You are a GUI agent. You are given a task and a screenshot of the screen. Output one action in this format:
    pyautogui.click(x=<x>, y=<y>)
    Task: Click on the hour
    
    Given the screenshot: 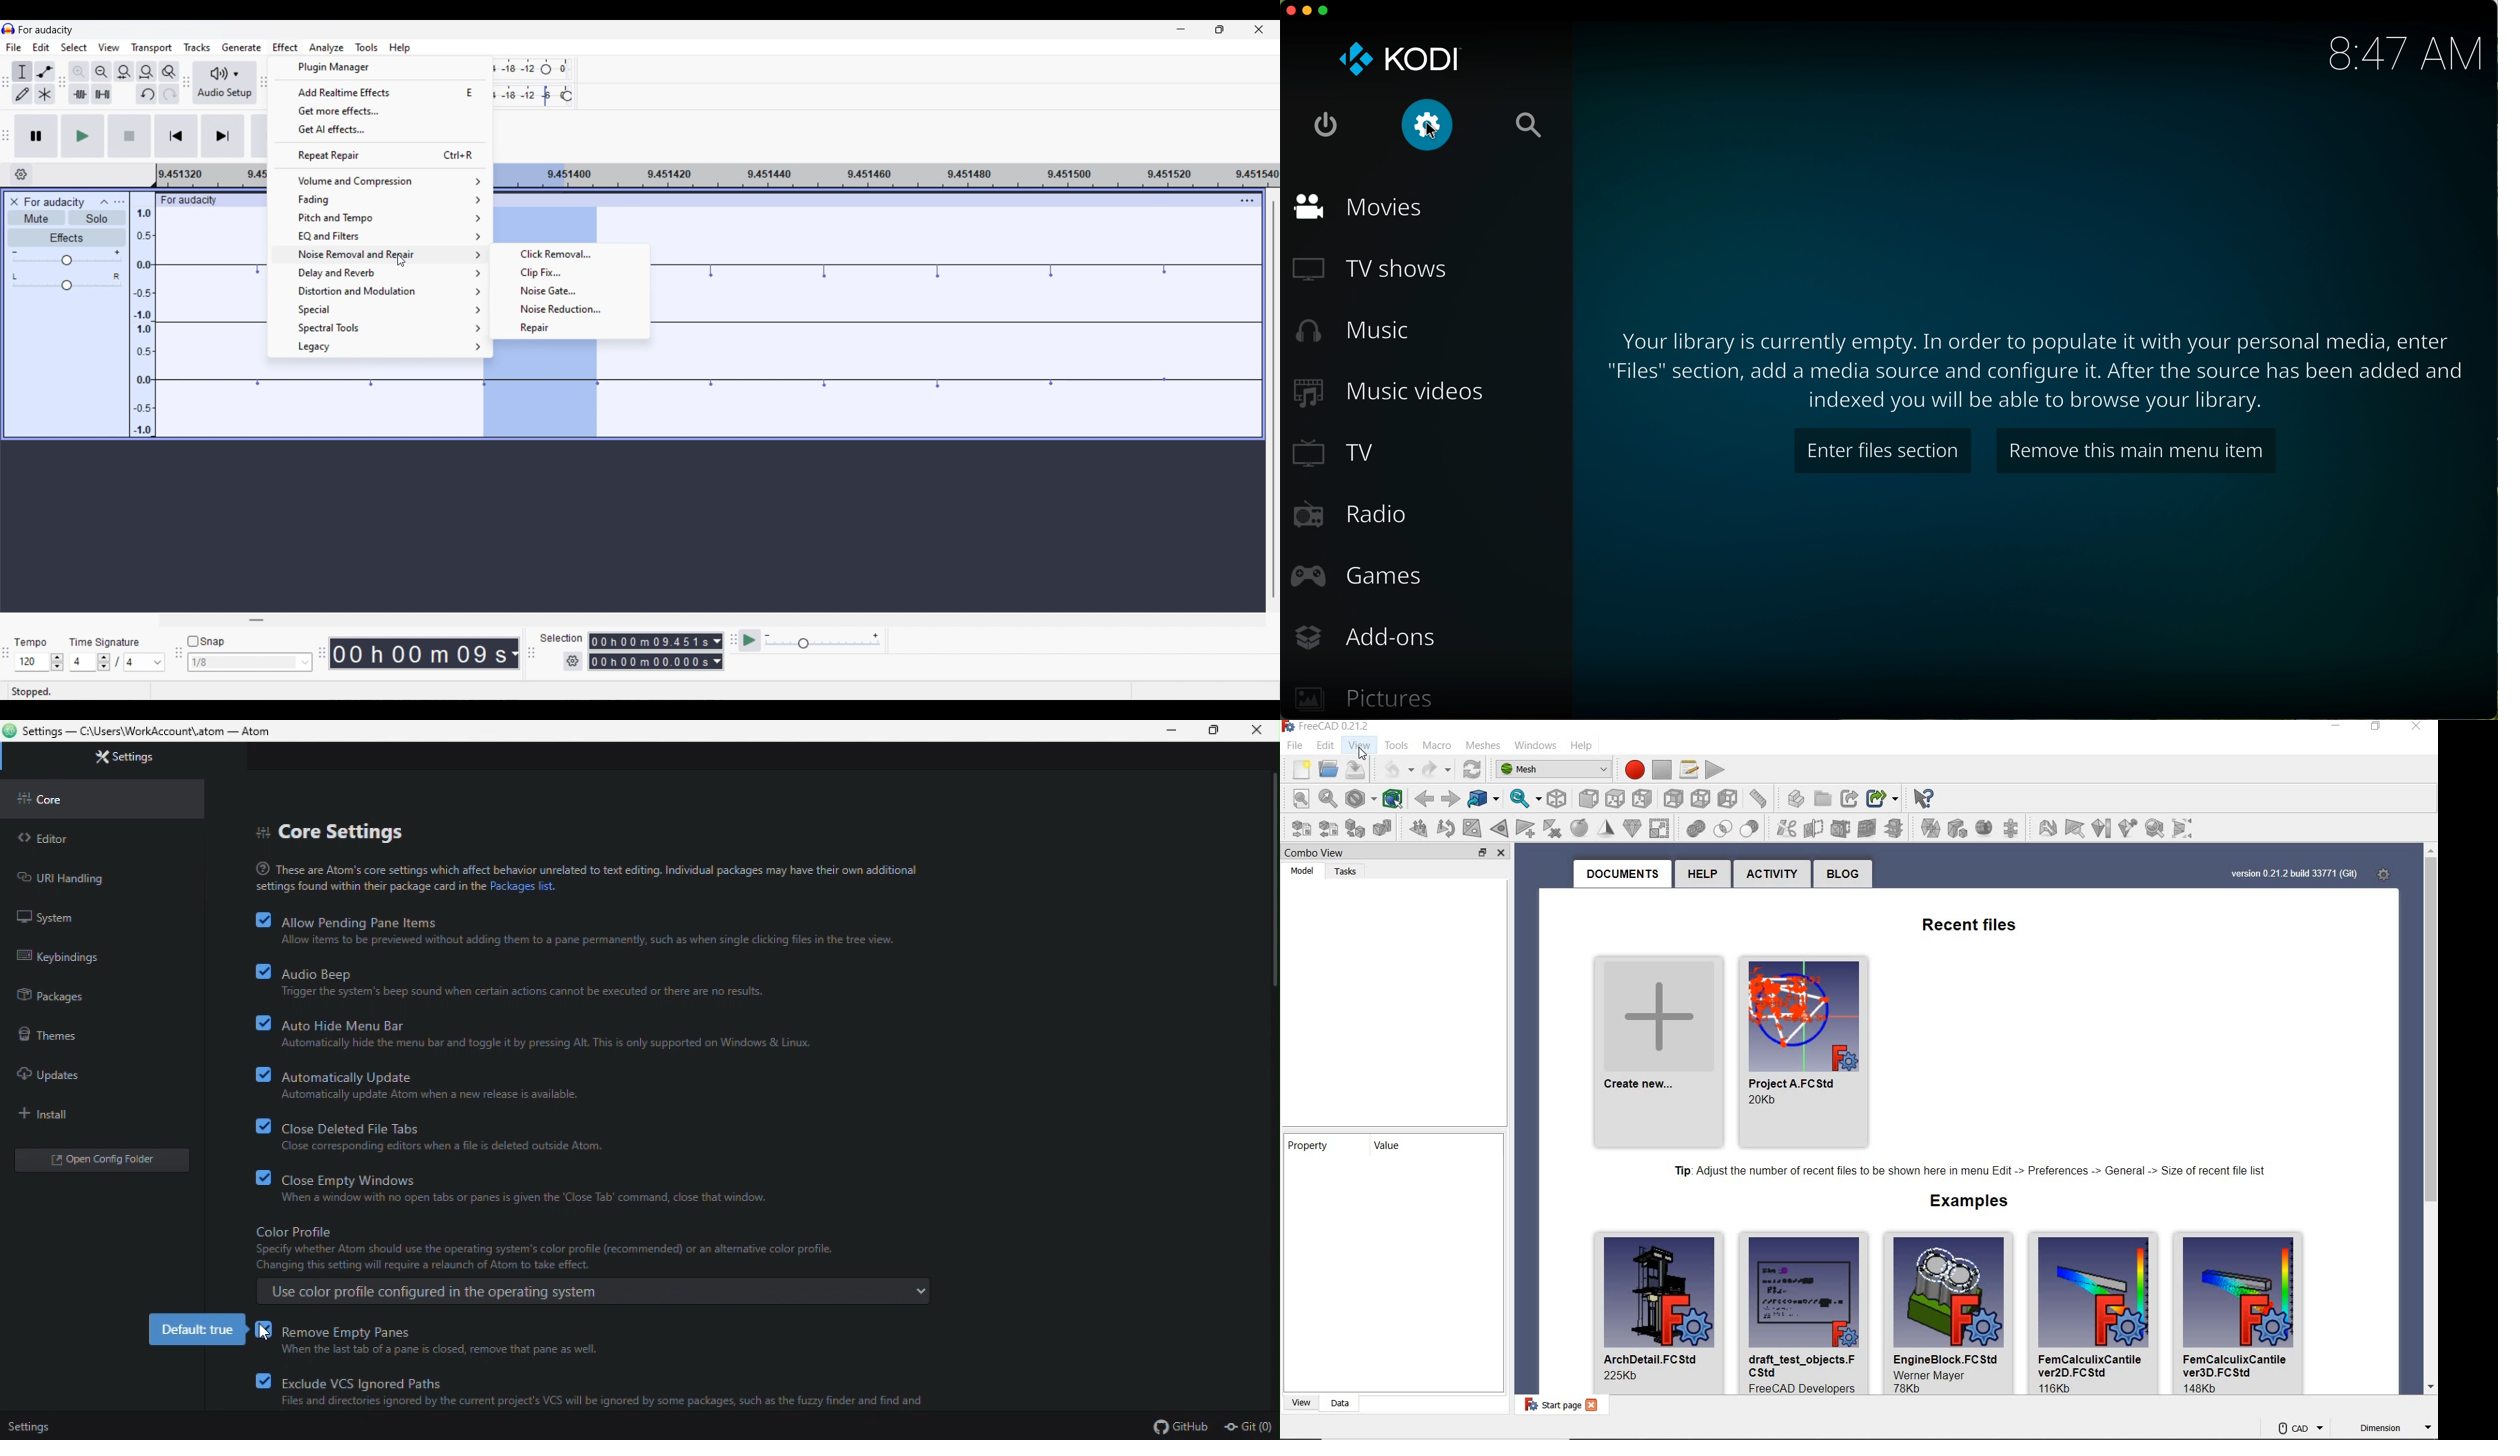 What is the action you would take?
    pyautogui.click(x=2404, y=55)
    